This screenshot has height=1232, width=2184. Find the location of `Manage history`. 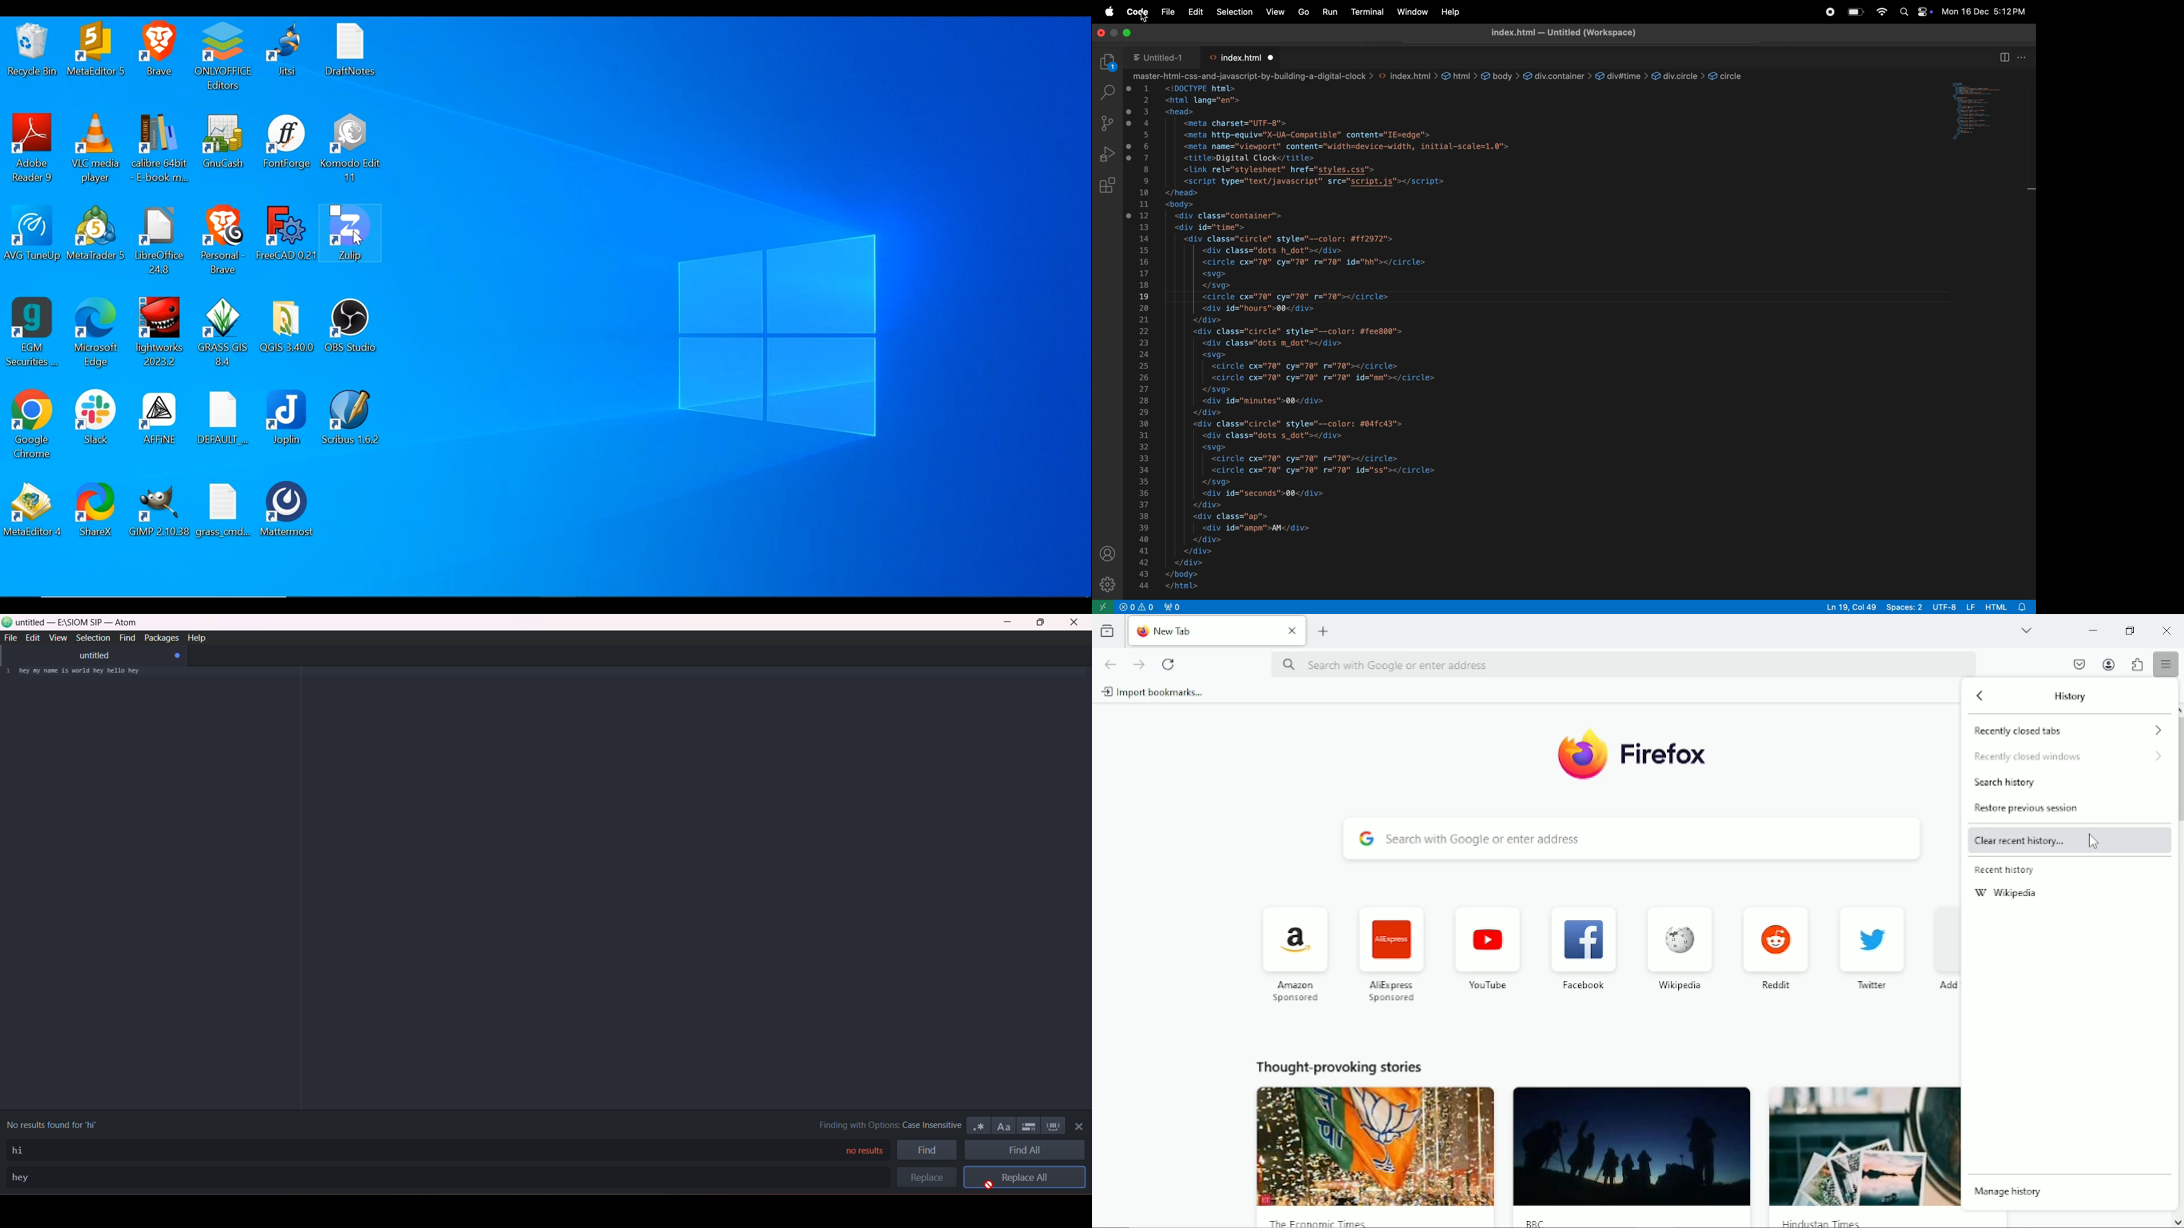

Manage history is located at coordinates (2007, 1191).